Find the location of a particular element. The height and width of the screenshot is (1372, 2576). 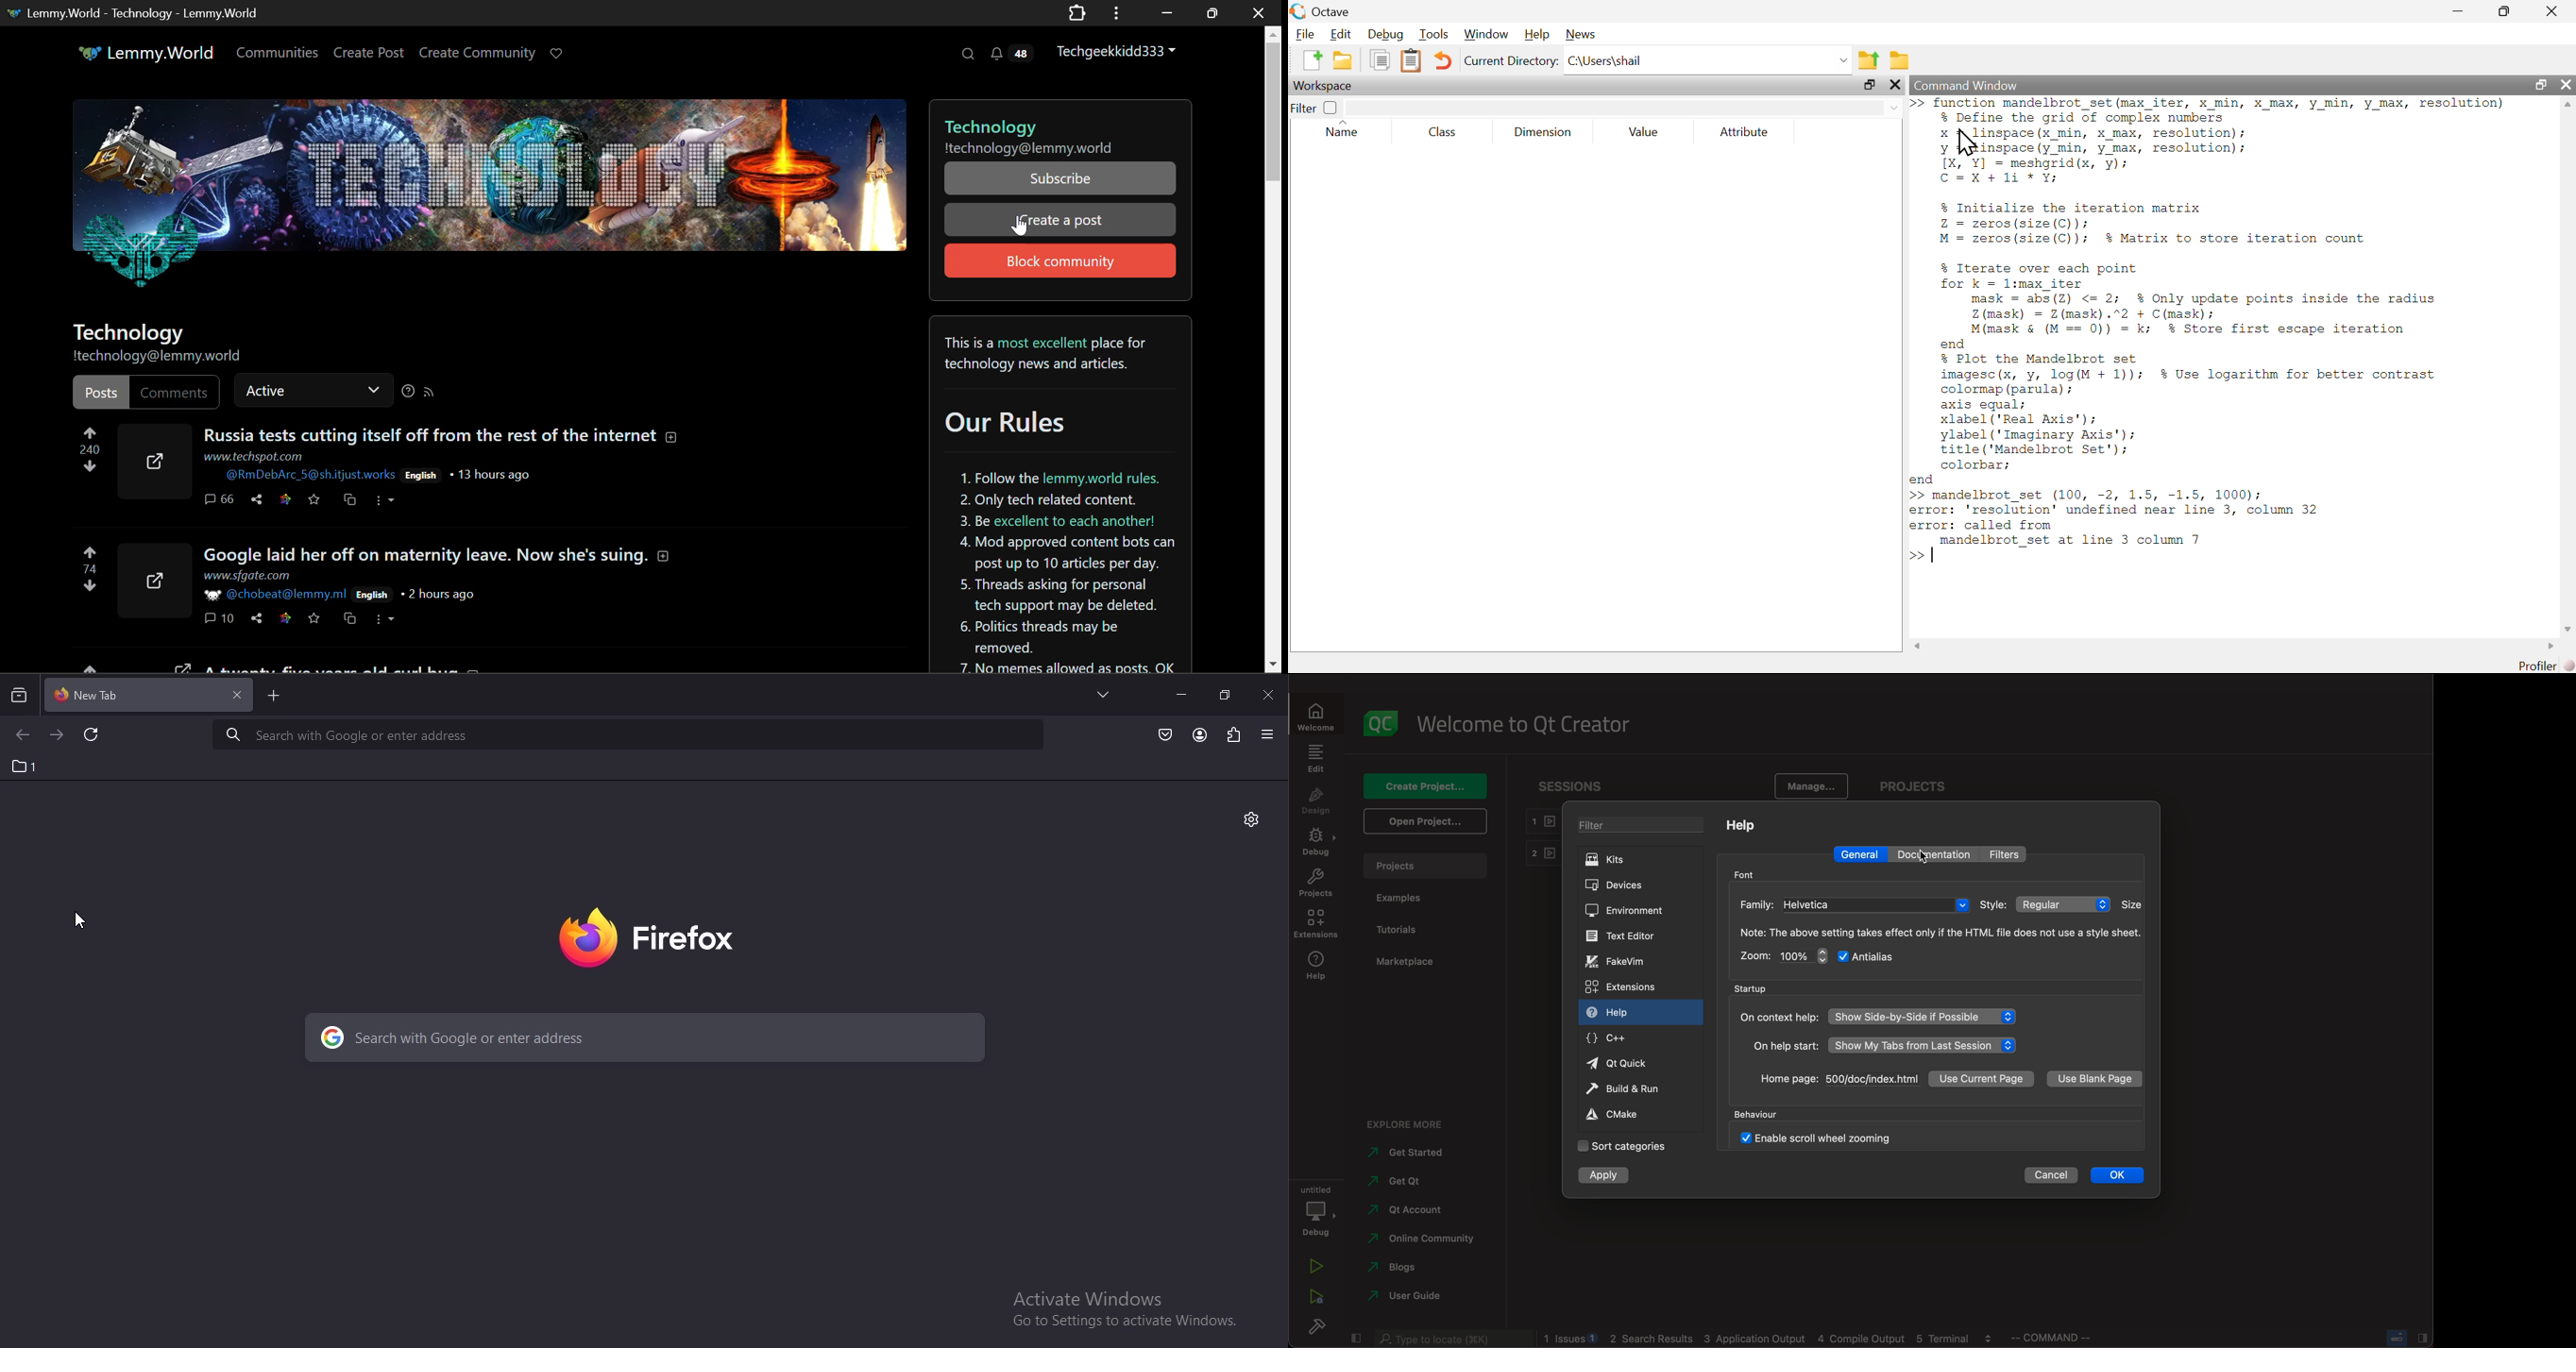

close is located at coordinates (237, 696).